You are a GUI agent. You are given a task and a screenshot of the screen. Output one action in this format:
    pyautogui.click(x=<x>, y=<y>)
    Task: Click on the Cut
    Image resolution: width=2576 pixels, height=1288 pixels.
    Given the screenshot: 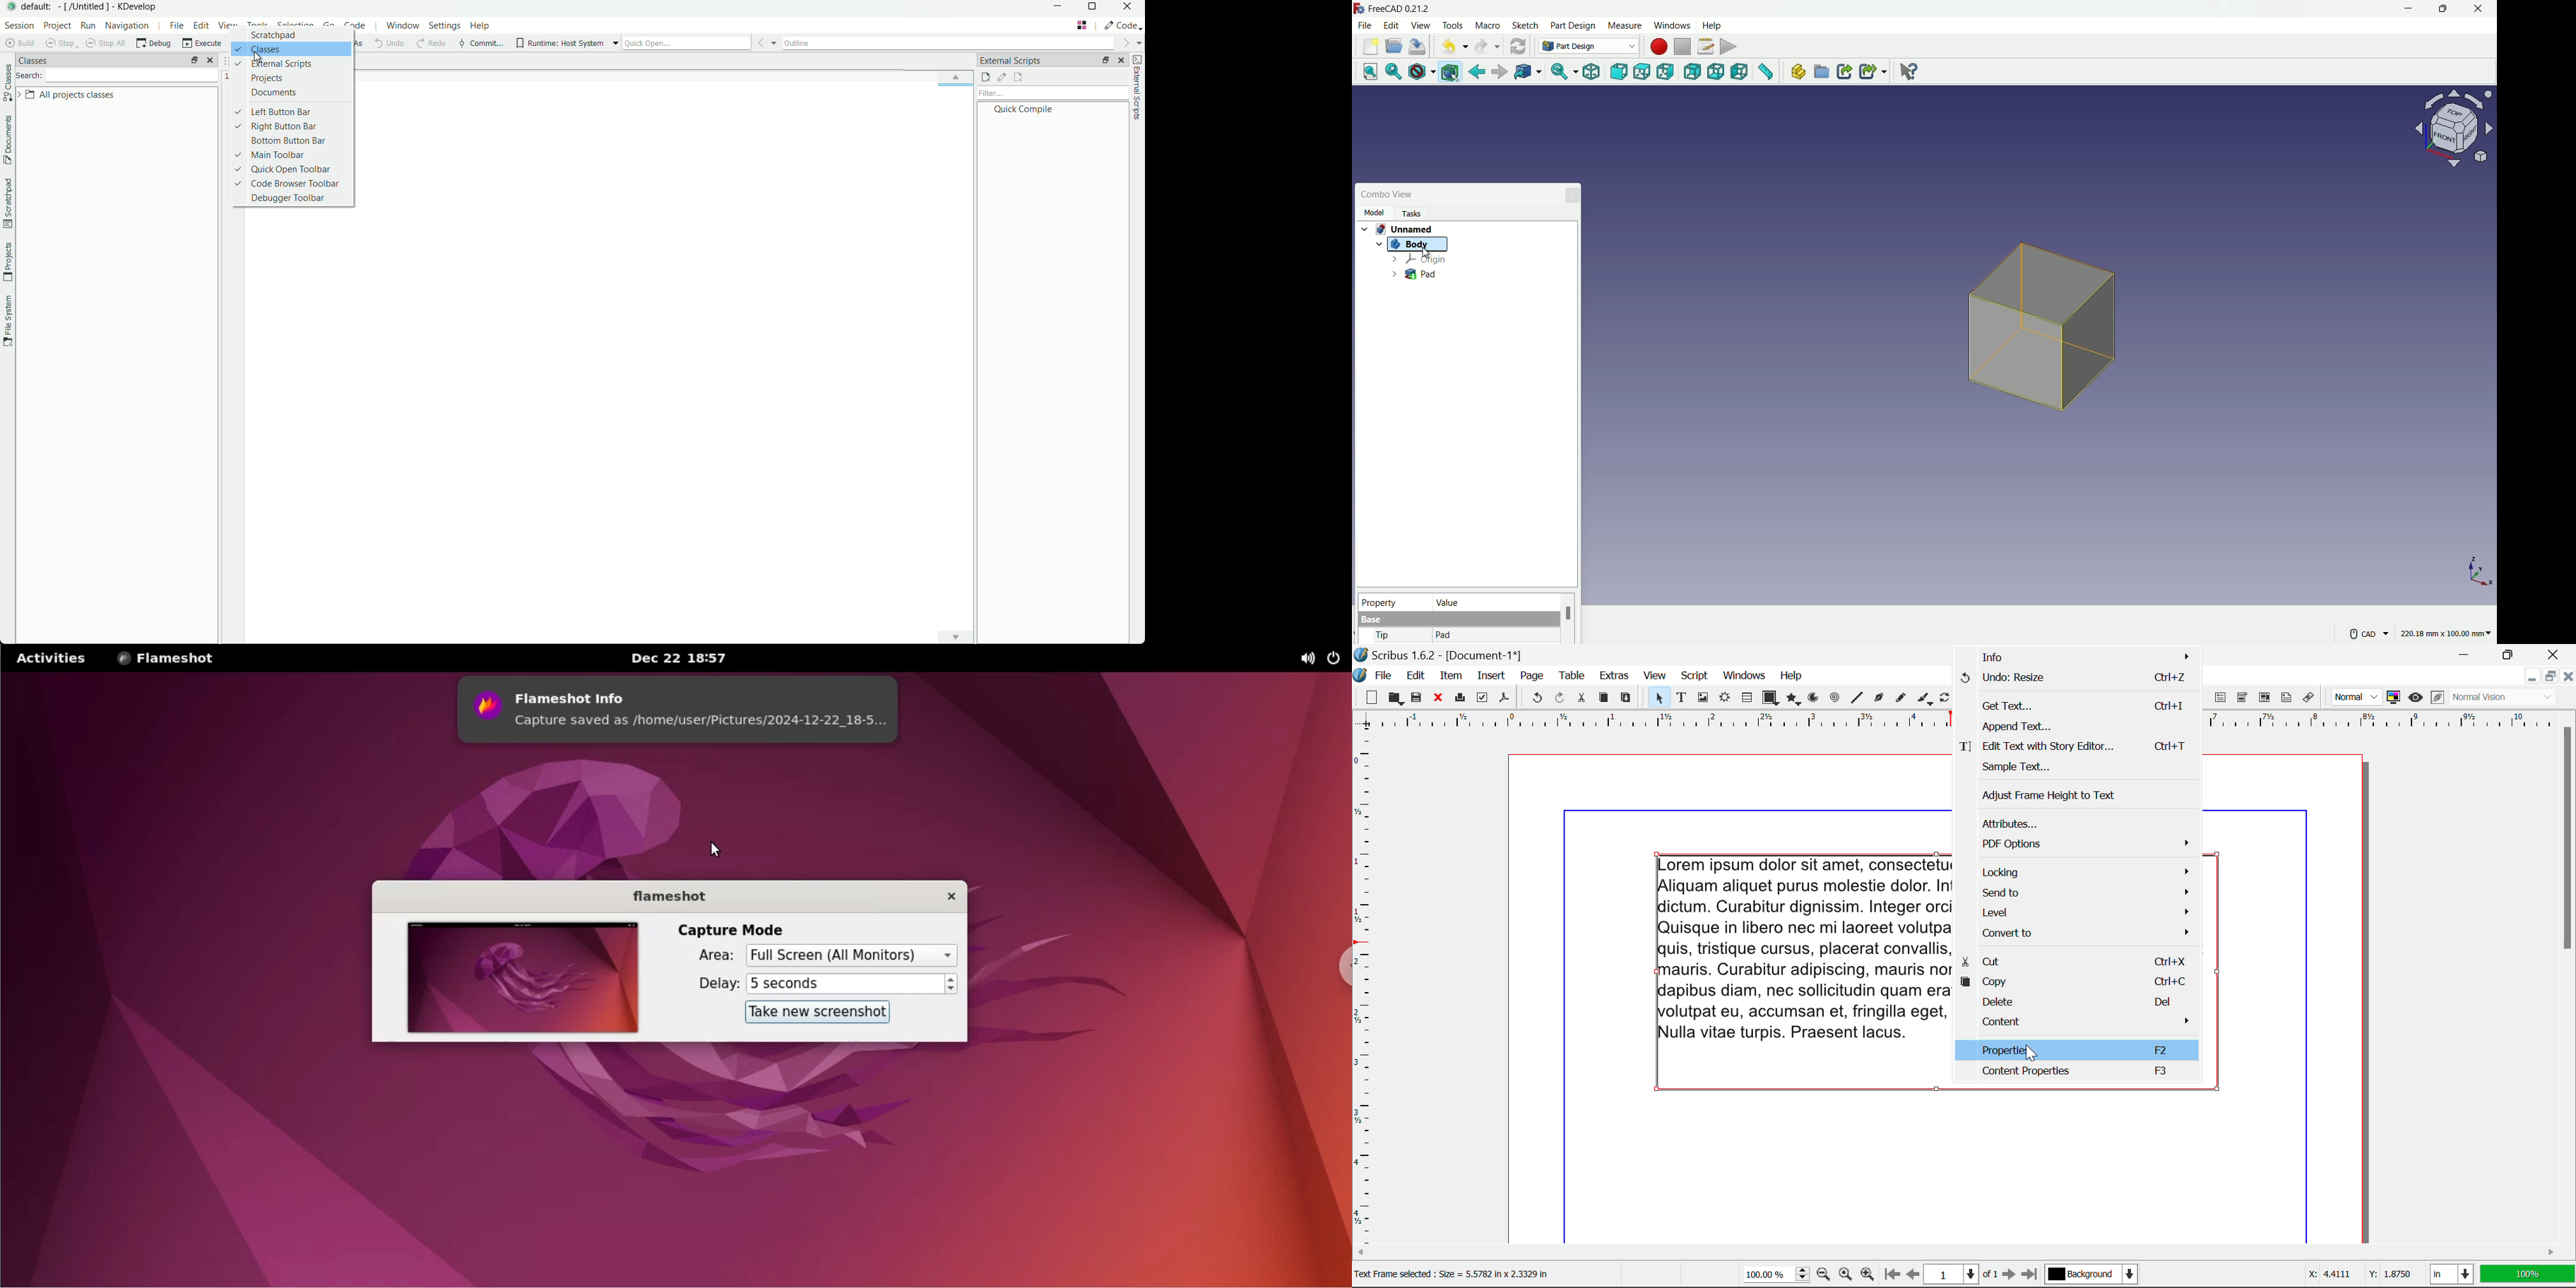 What is the action you would take?
    pyautogui.click(x=2078, y=959)
    